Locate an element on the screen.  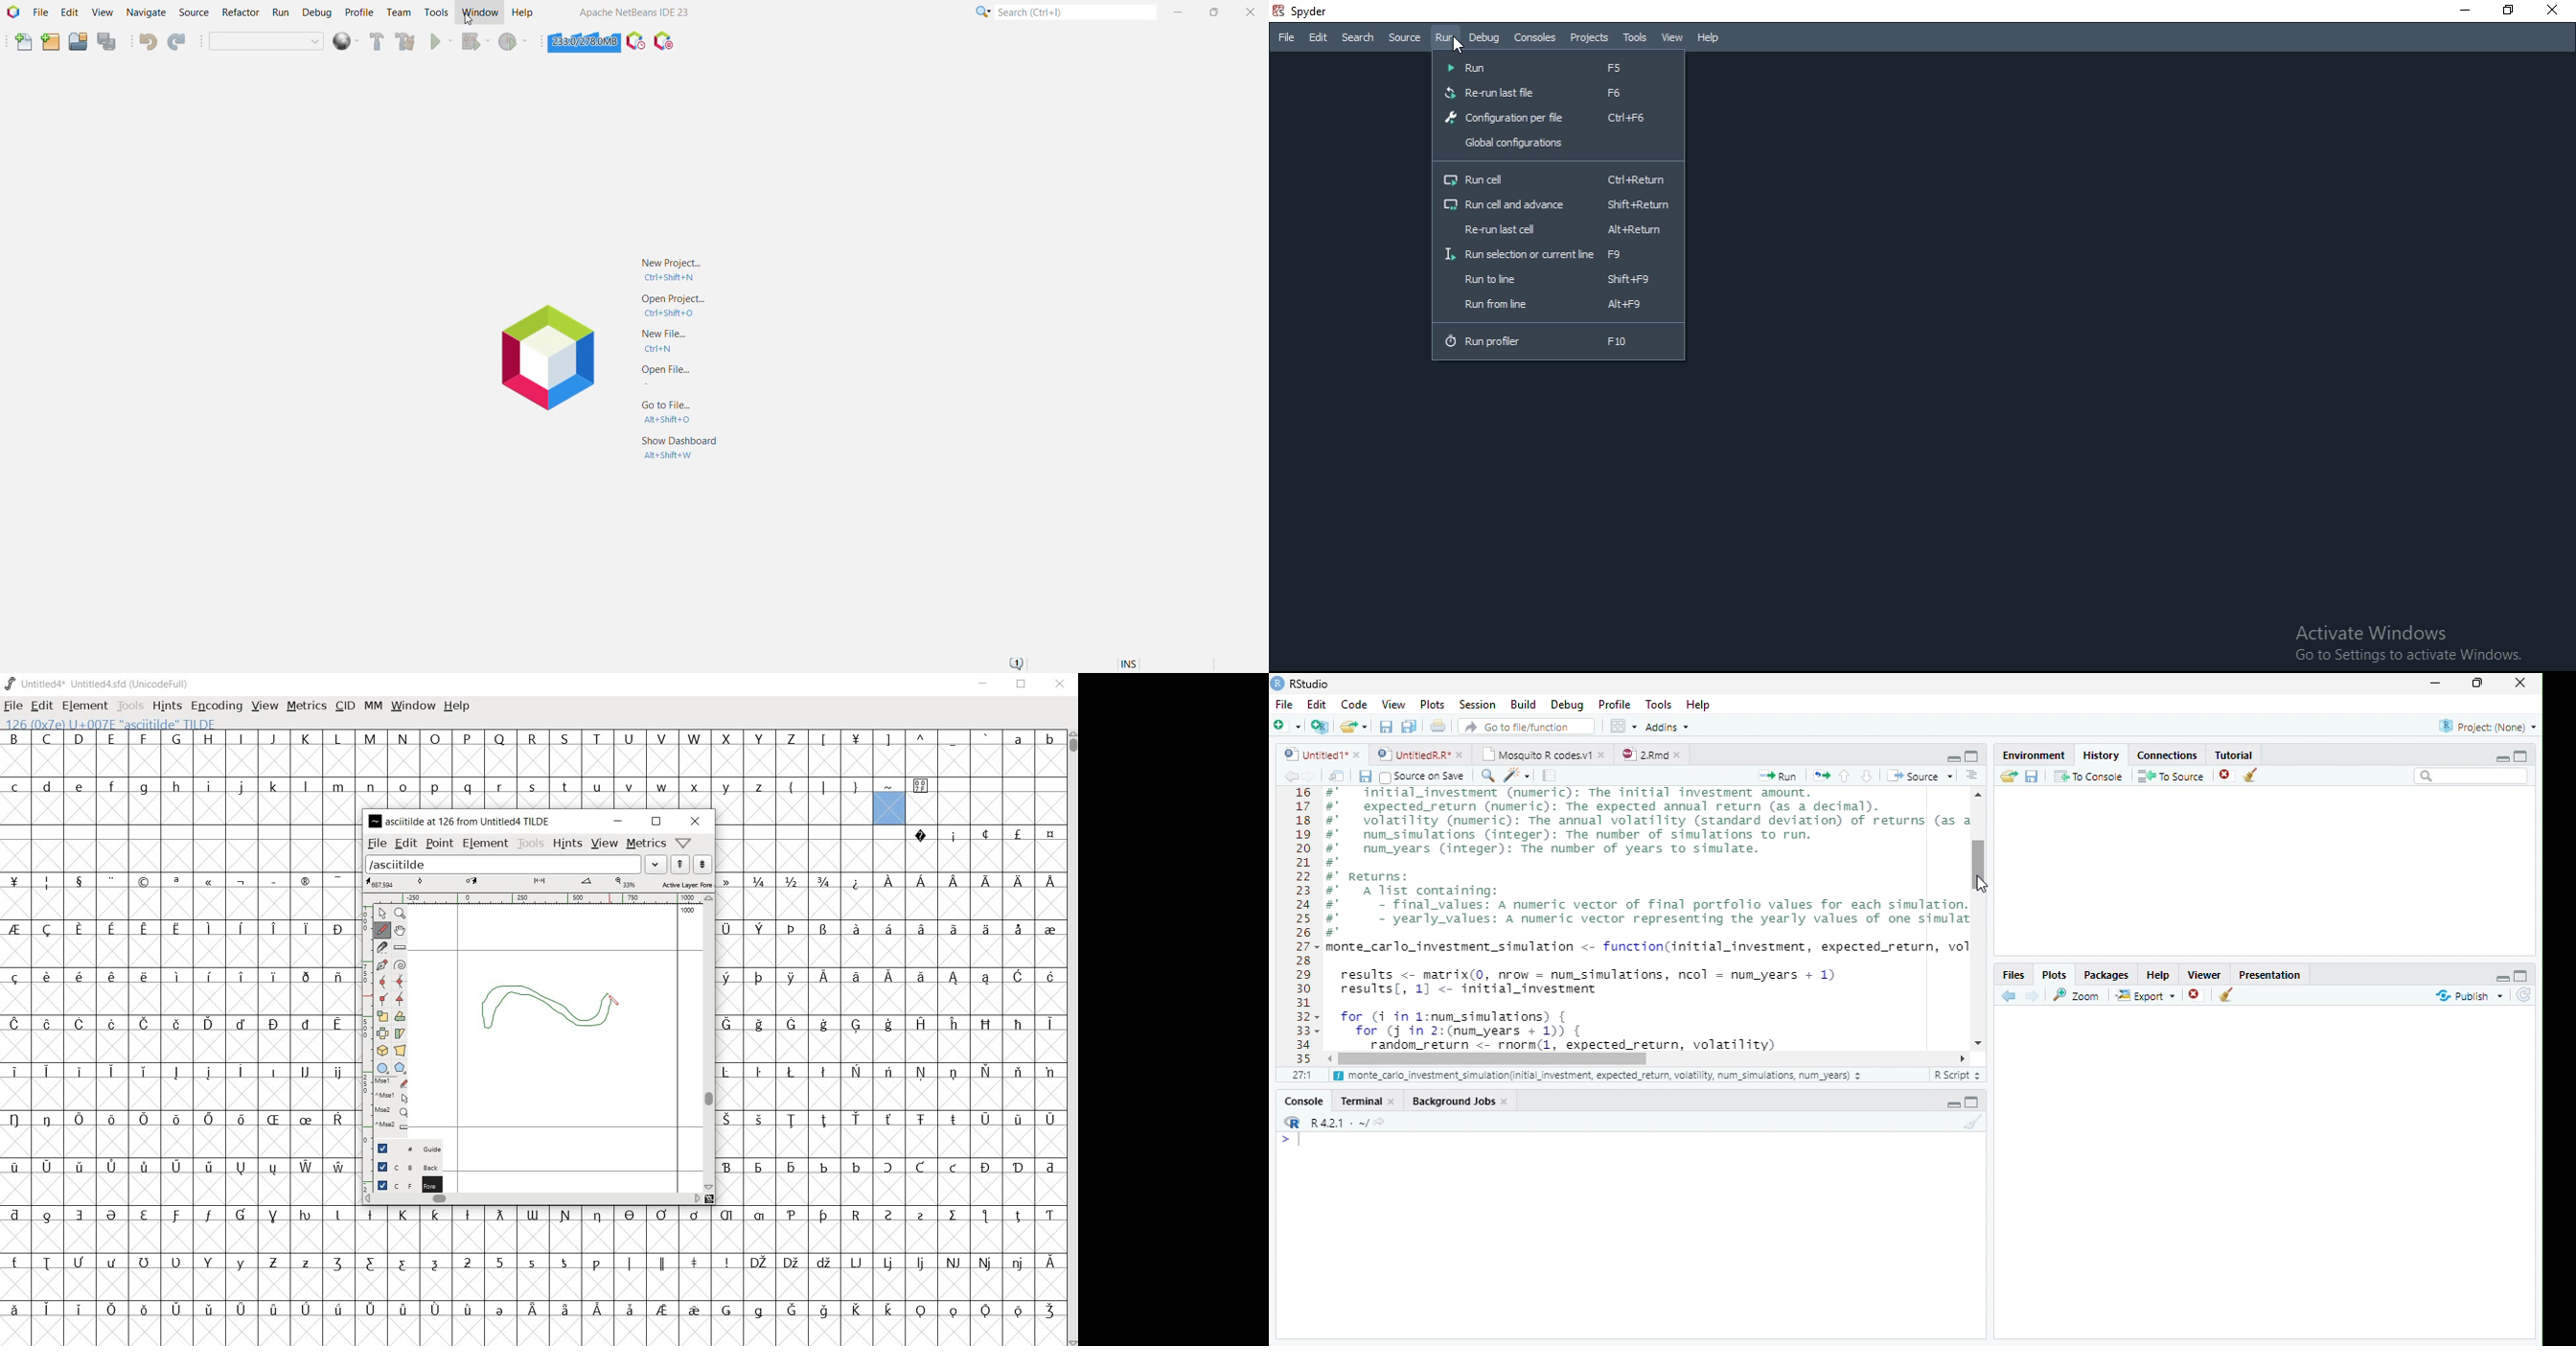
Session is located at coordinates (1476, 704).